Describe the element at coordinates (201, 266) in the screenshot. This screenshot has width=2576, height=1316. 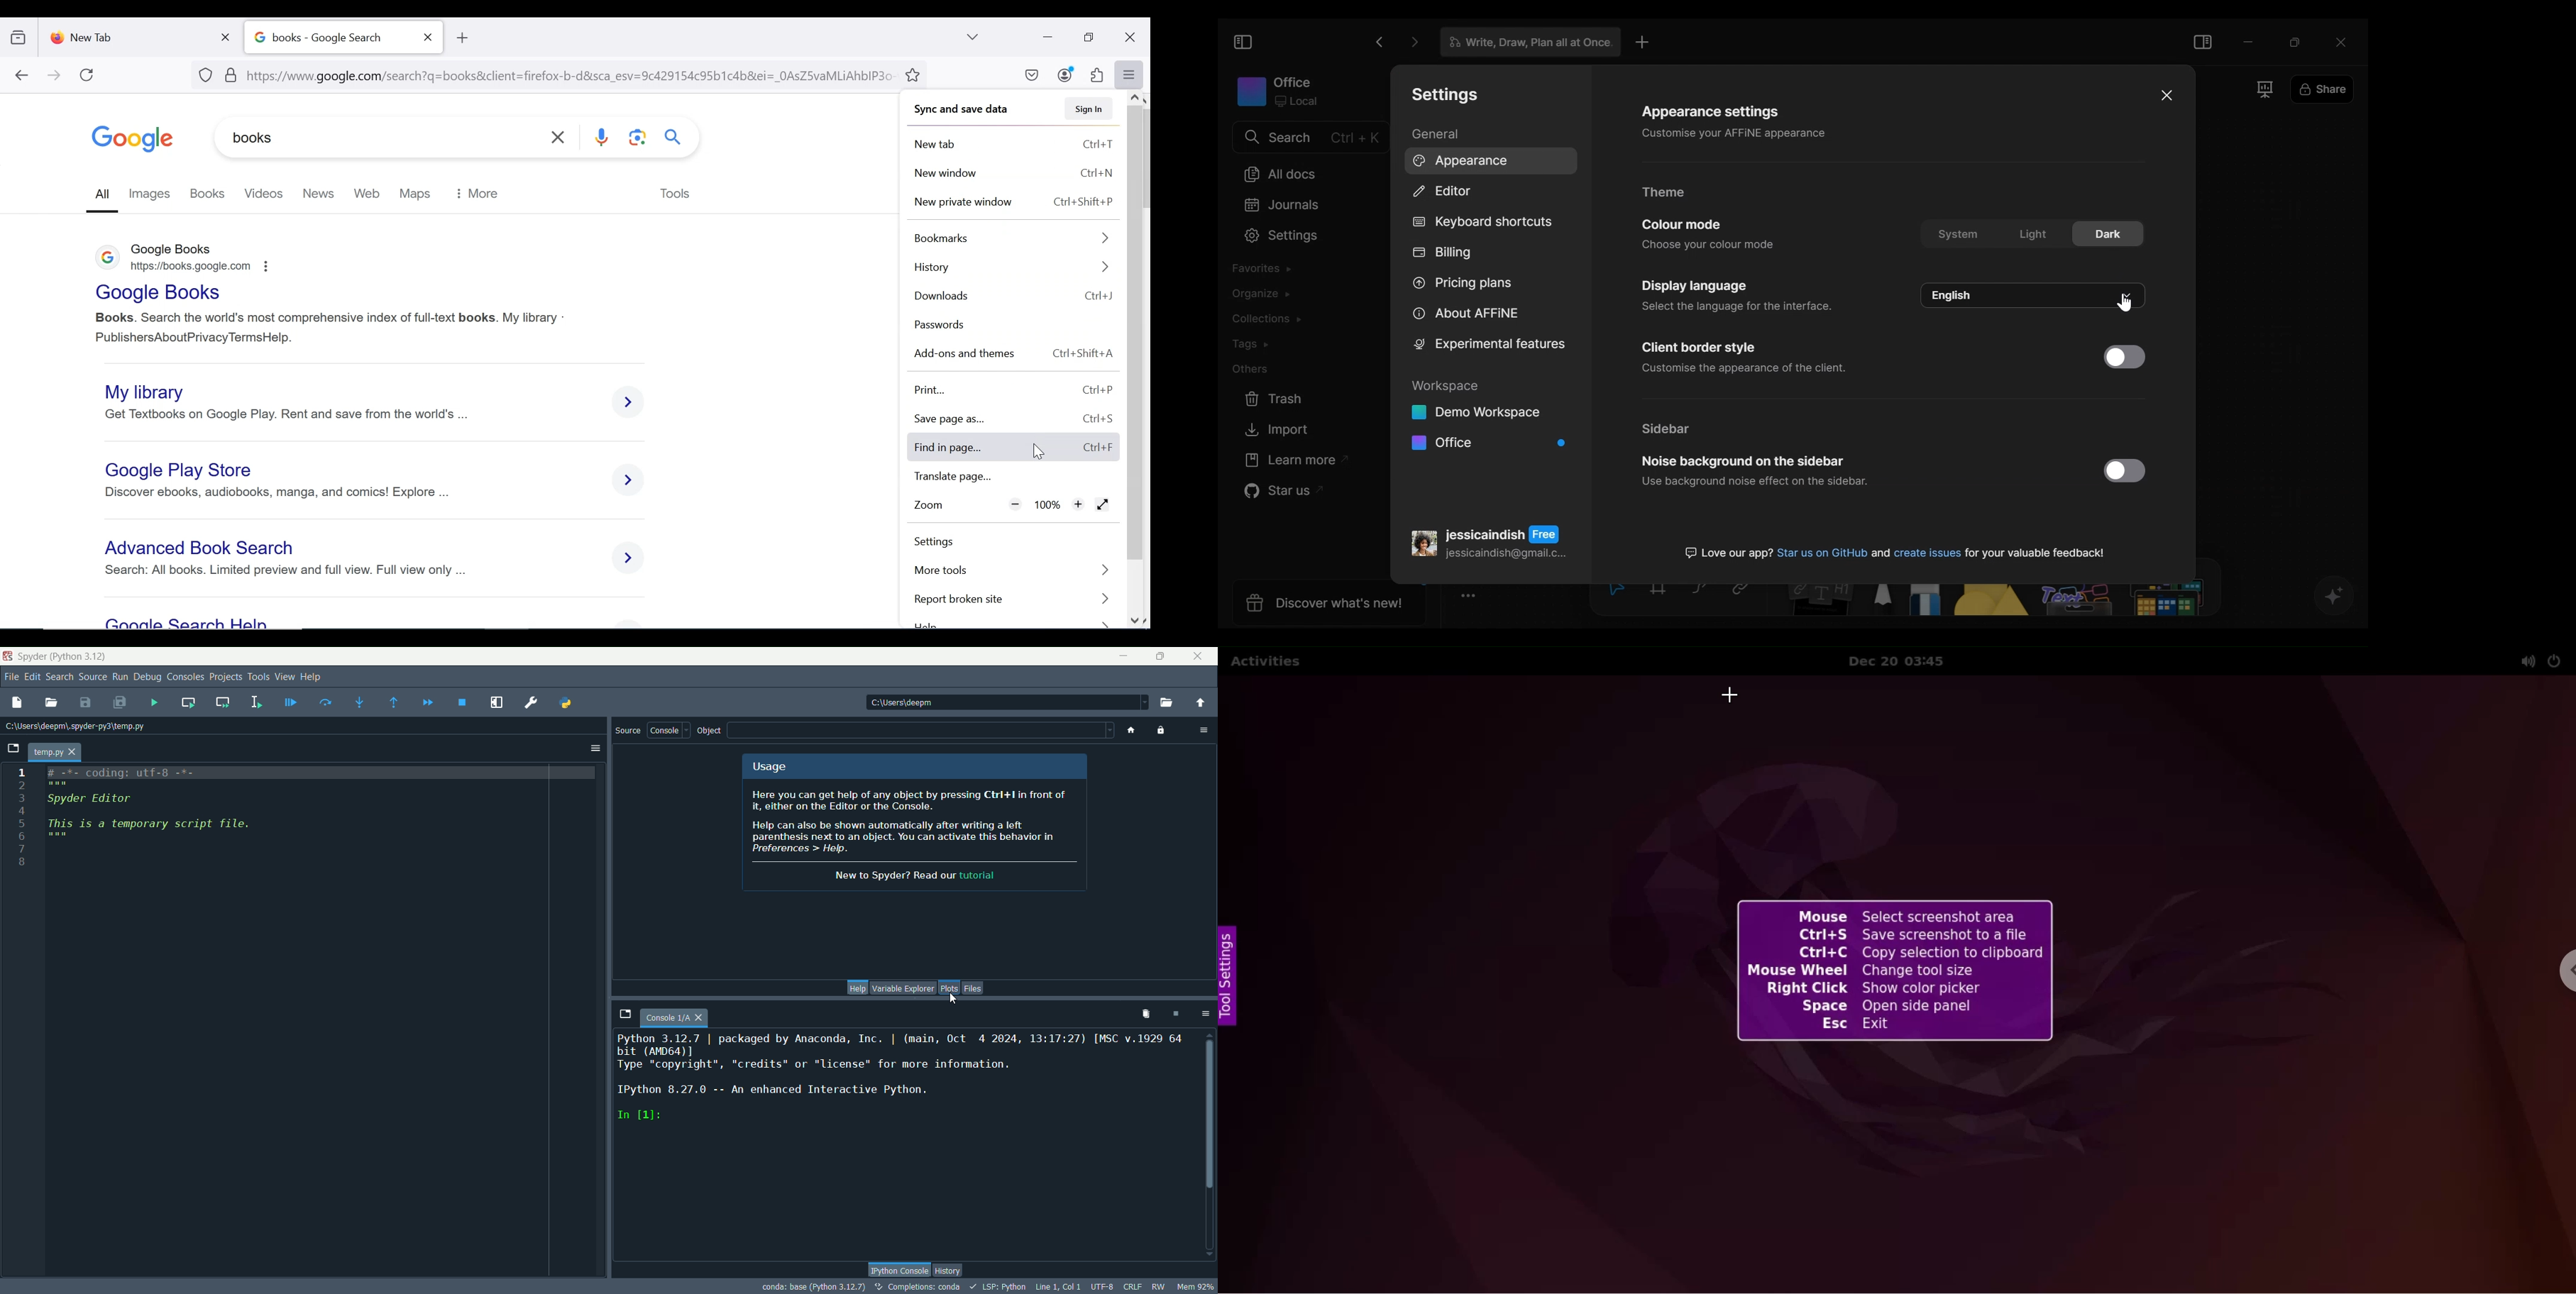
I see `https://books.google.com` at that location.